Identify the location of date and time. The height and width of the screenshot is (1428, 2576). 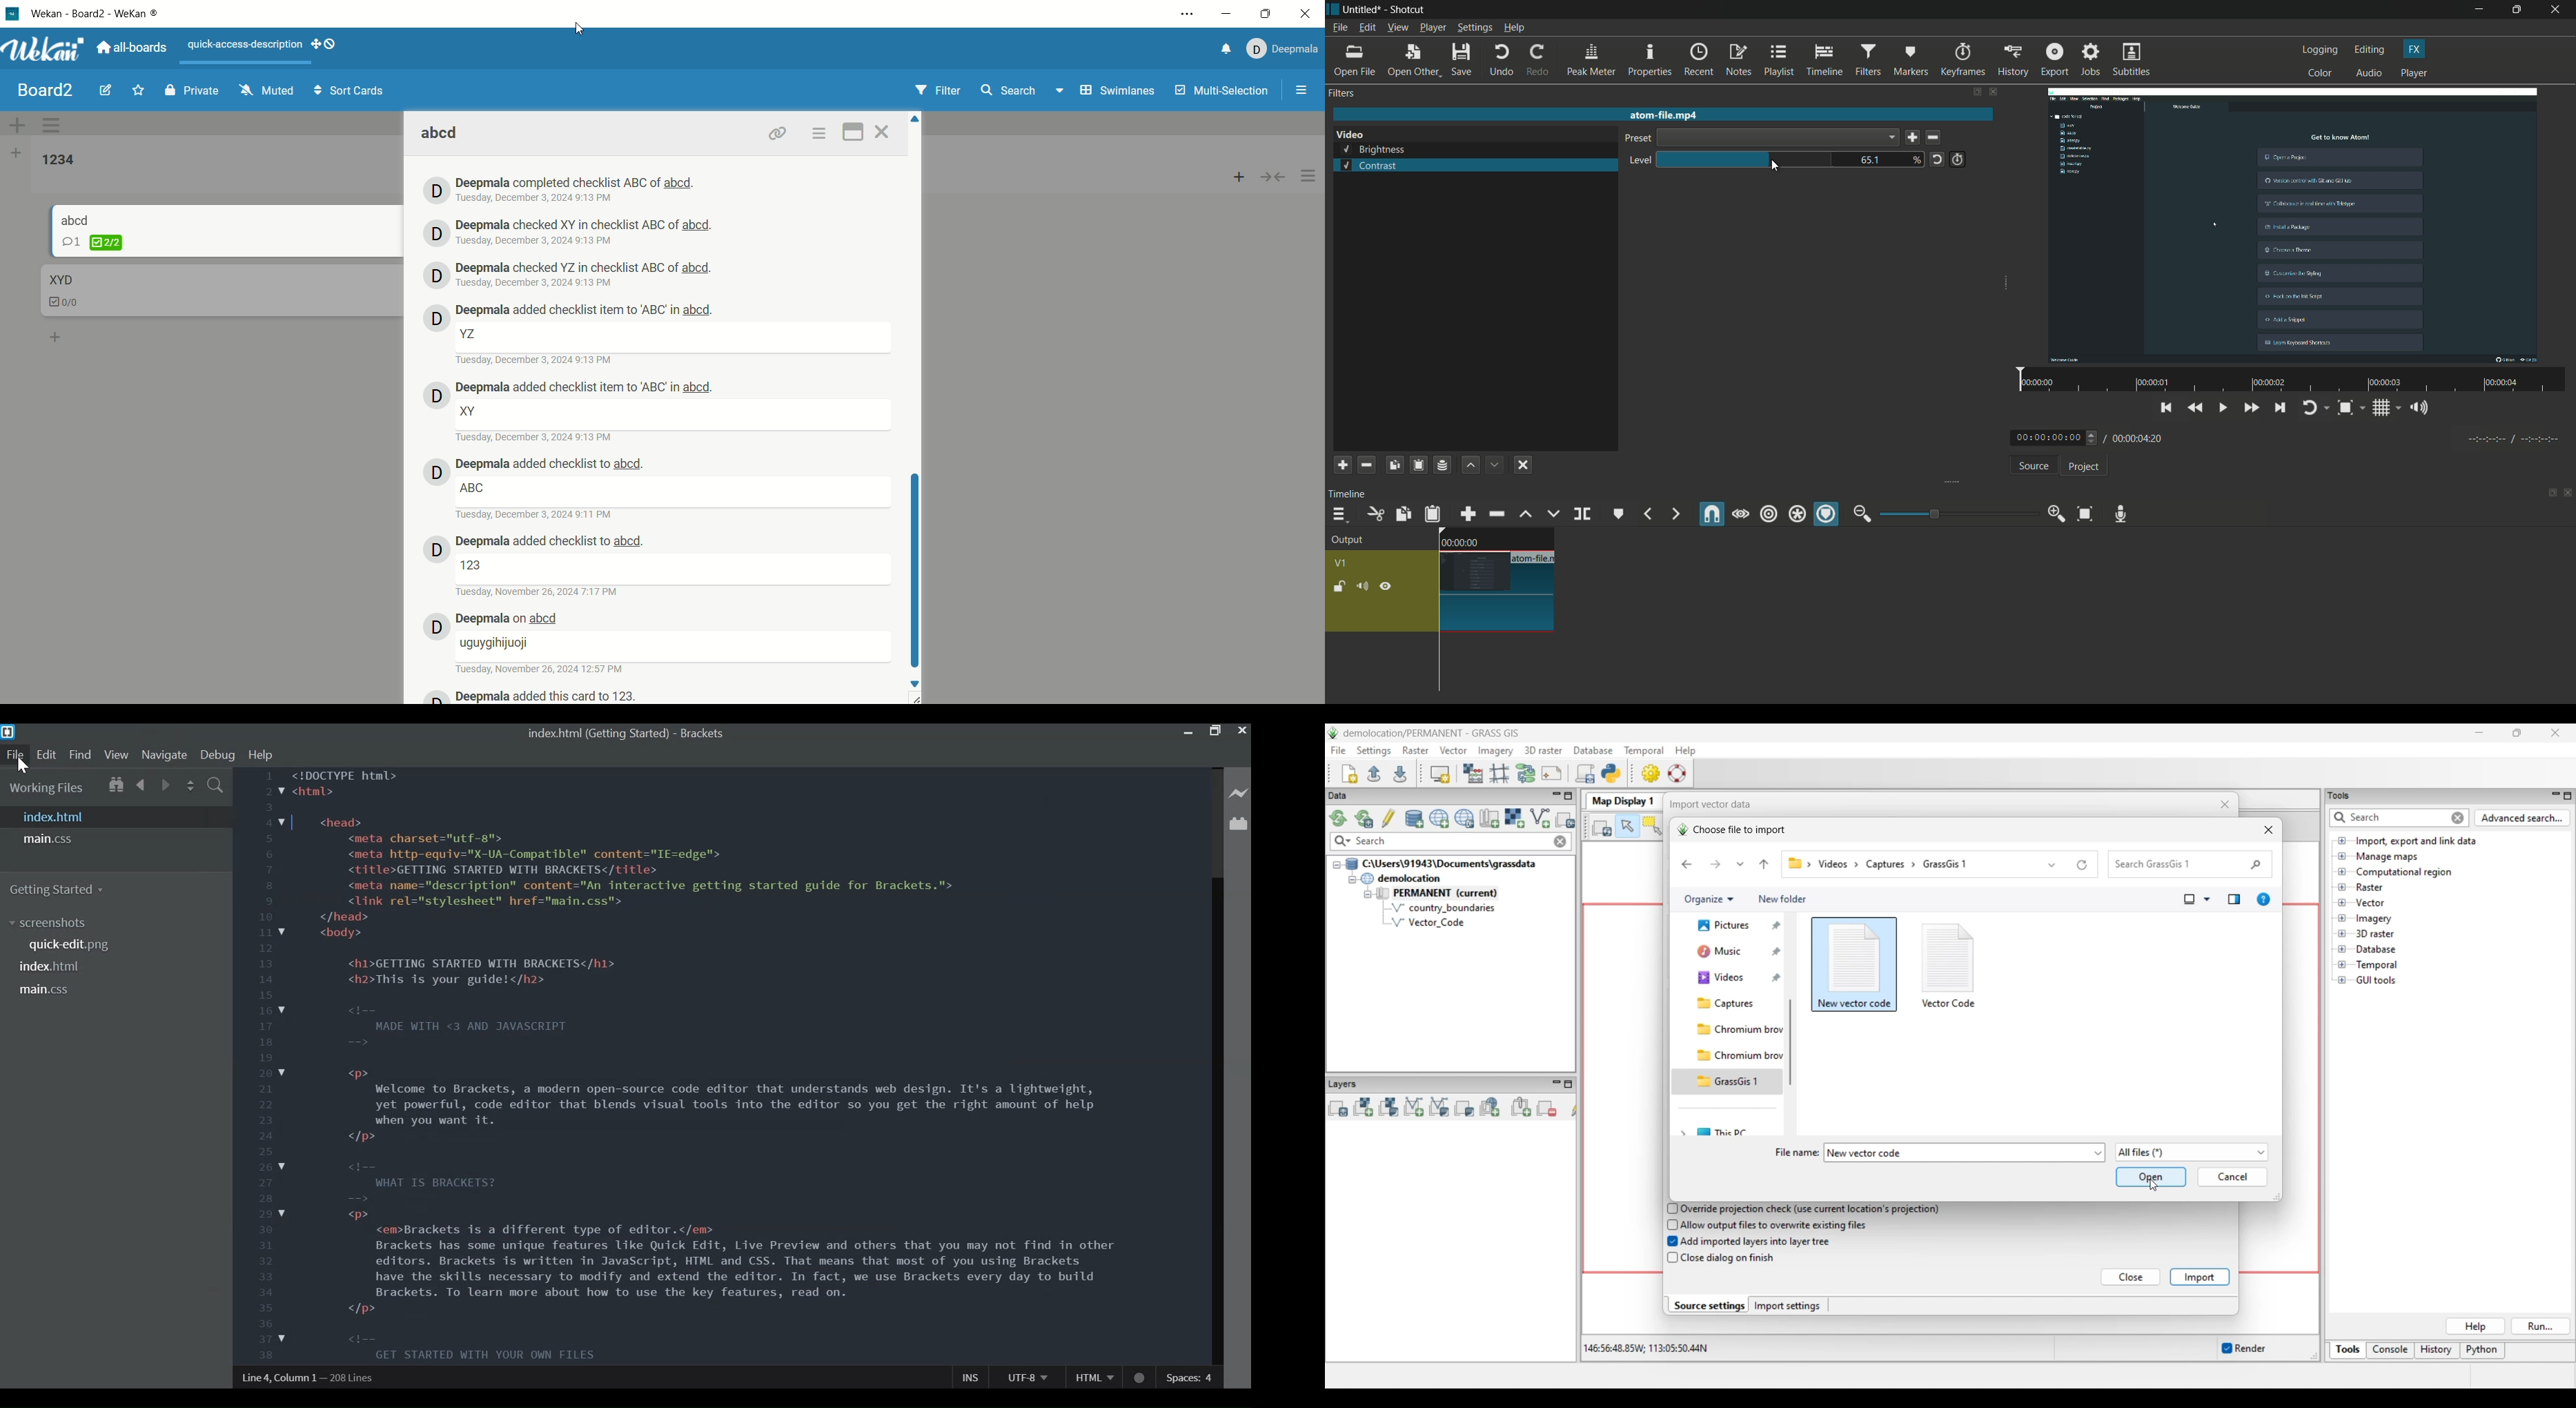
(538, 282).